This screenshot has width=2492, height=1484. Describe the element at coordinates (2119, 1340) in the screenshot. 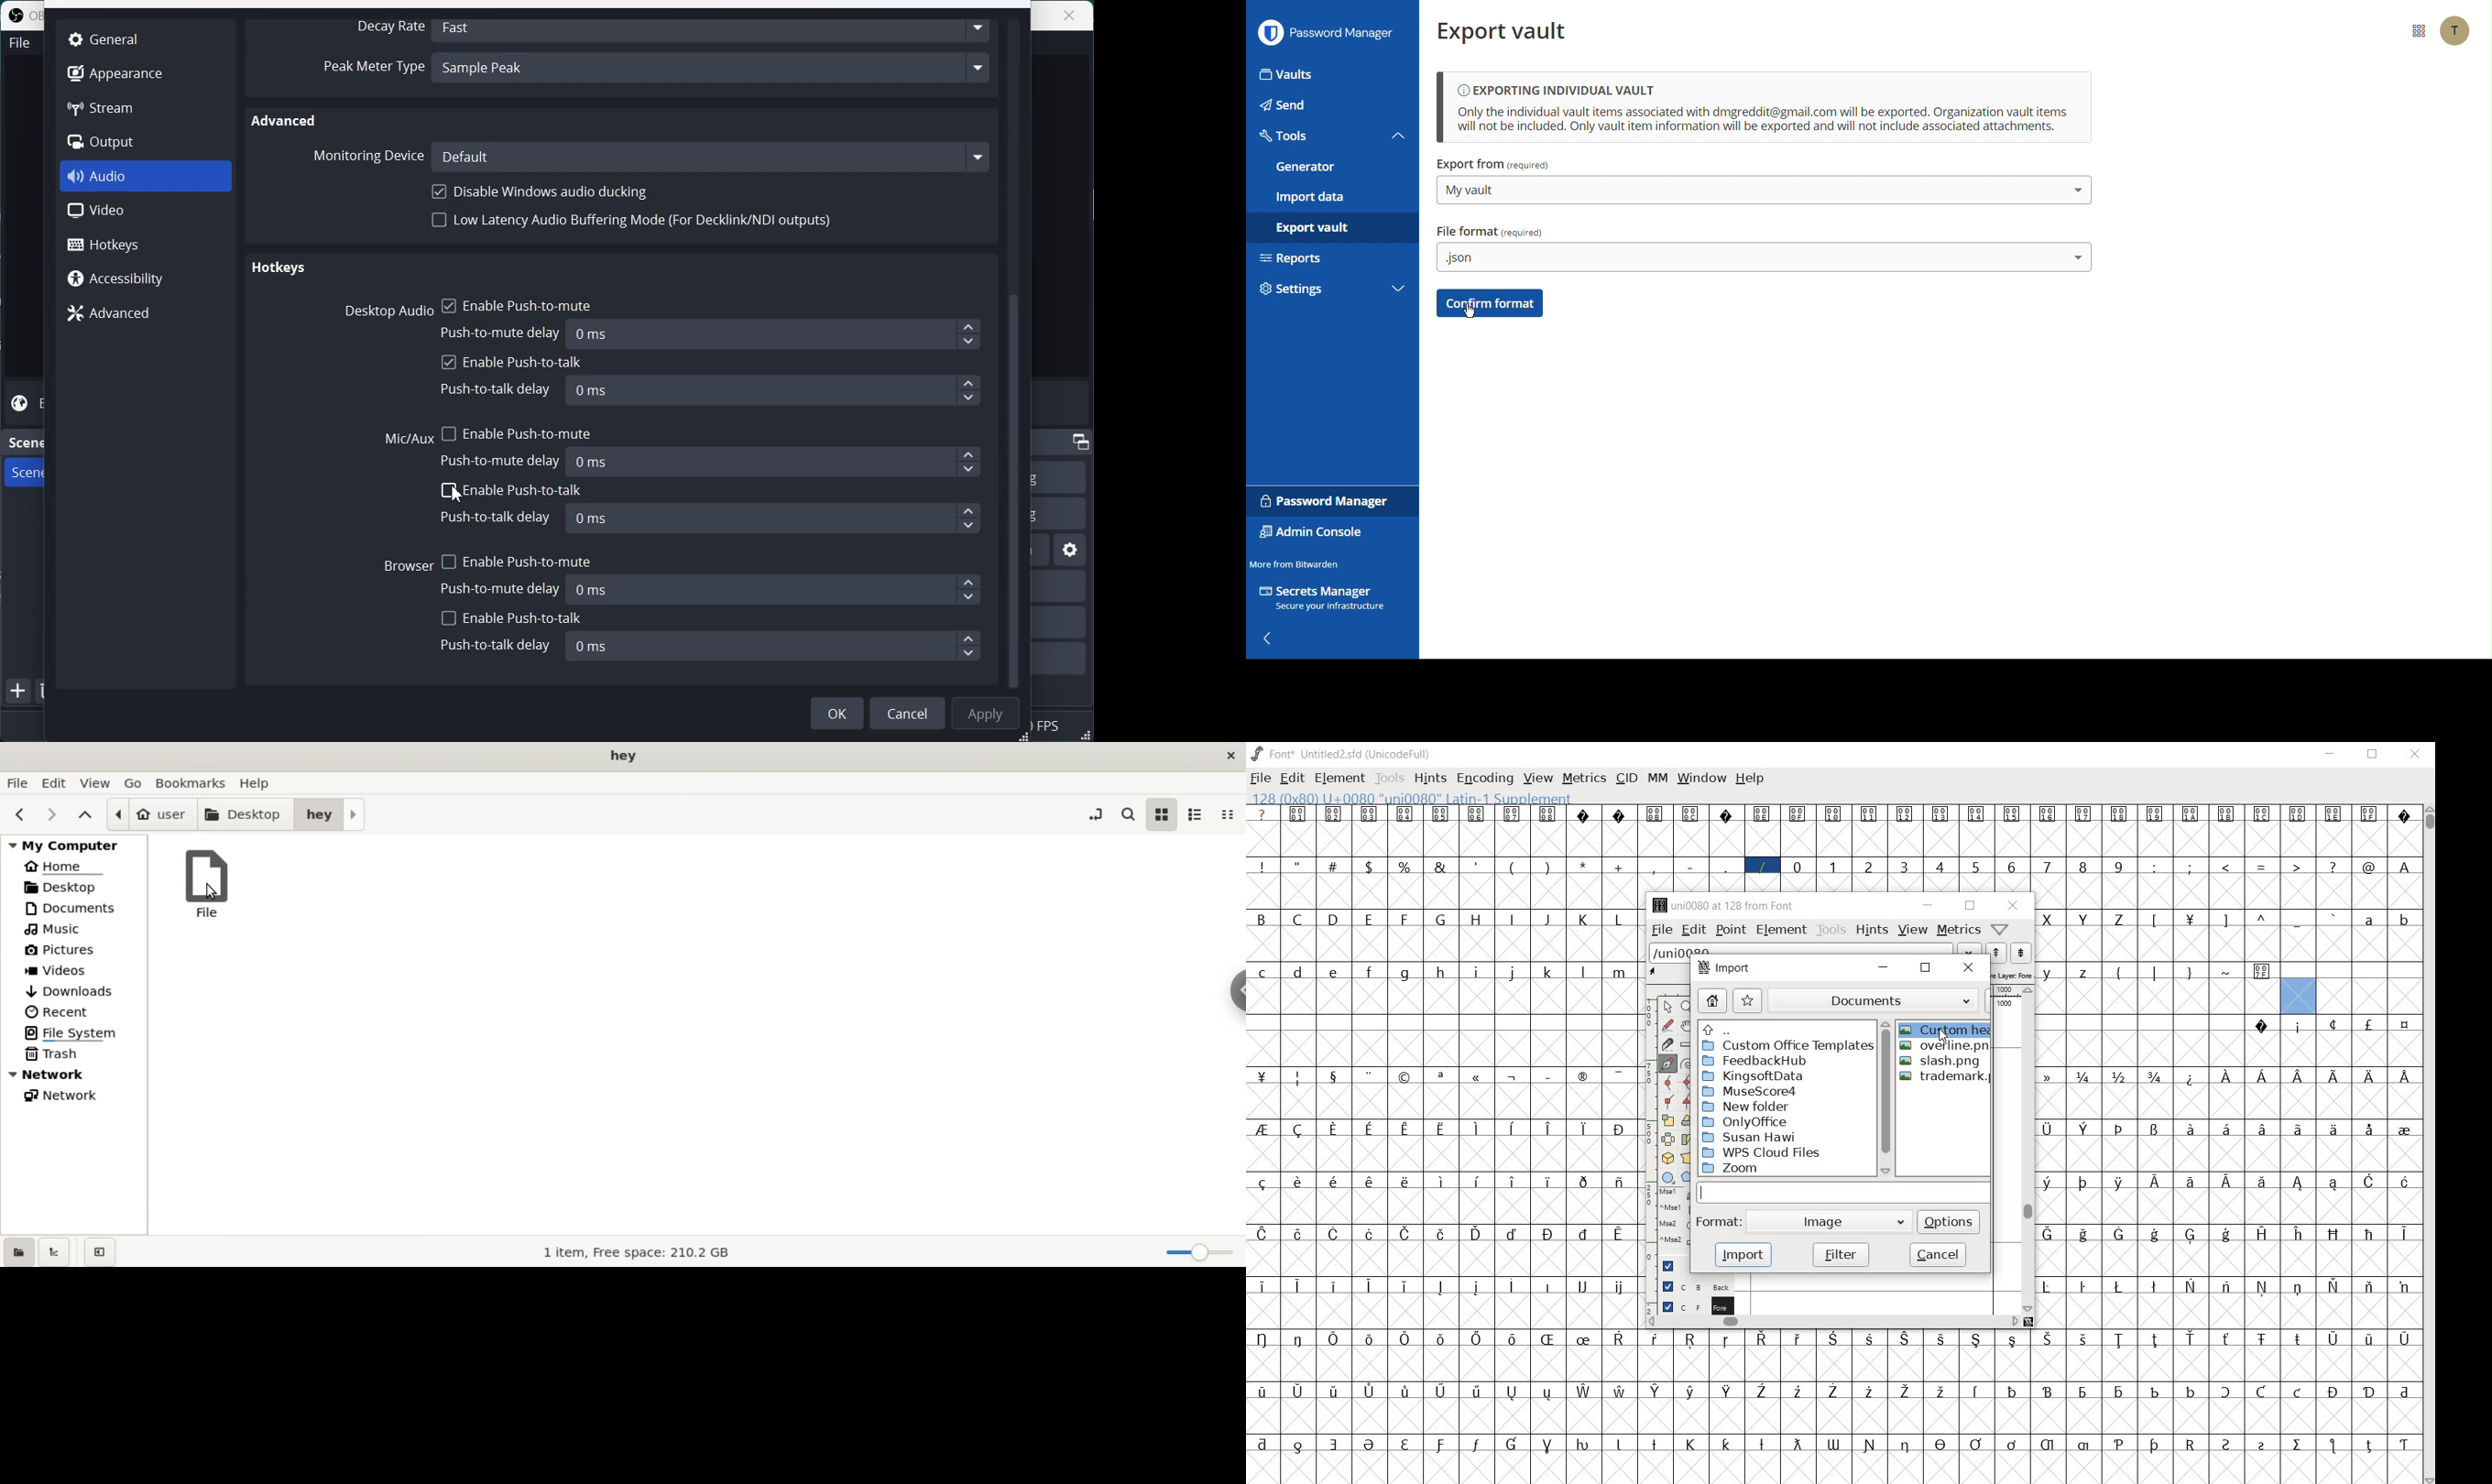

I see `glyph` at that location.